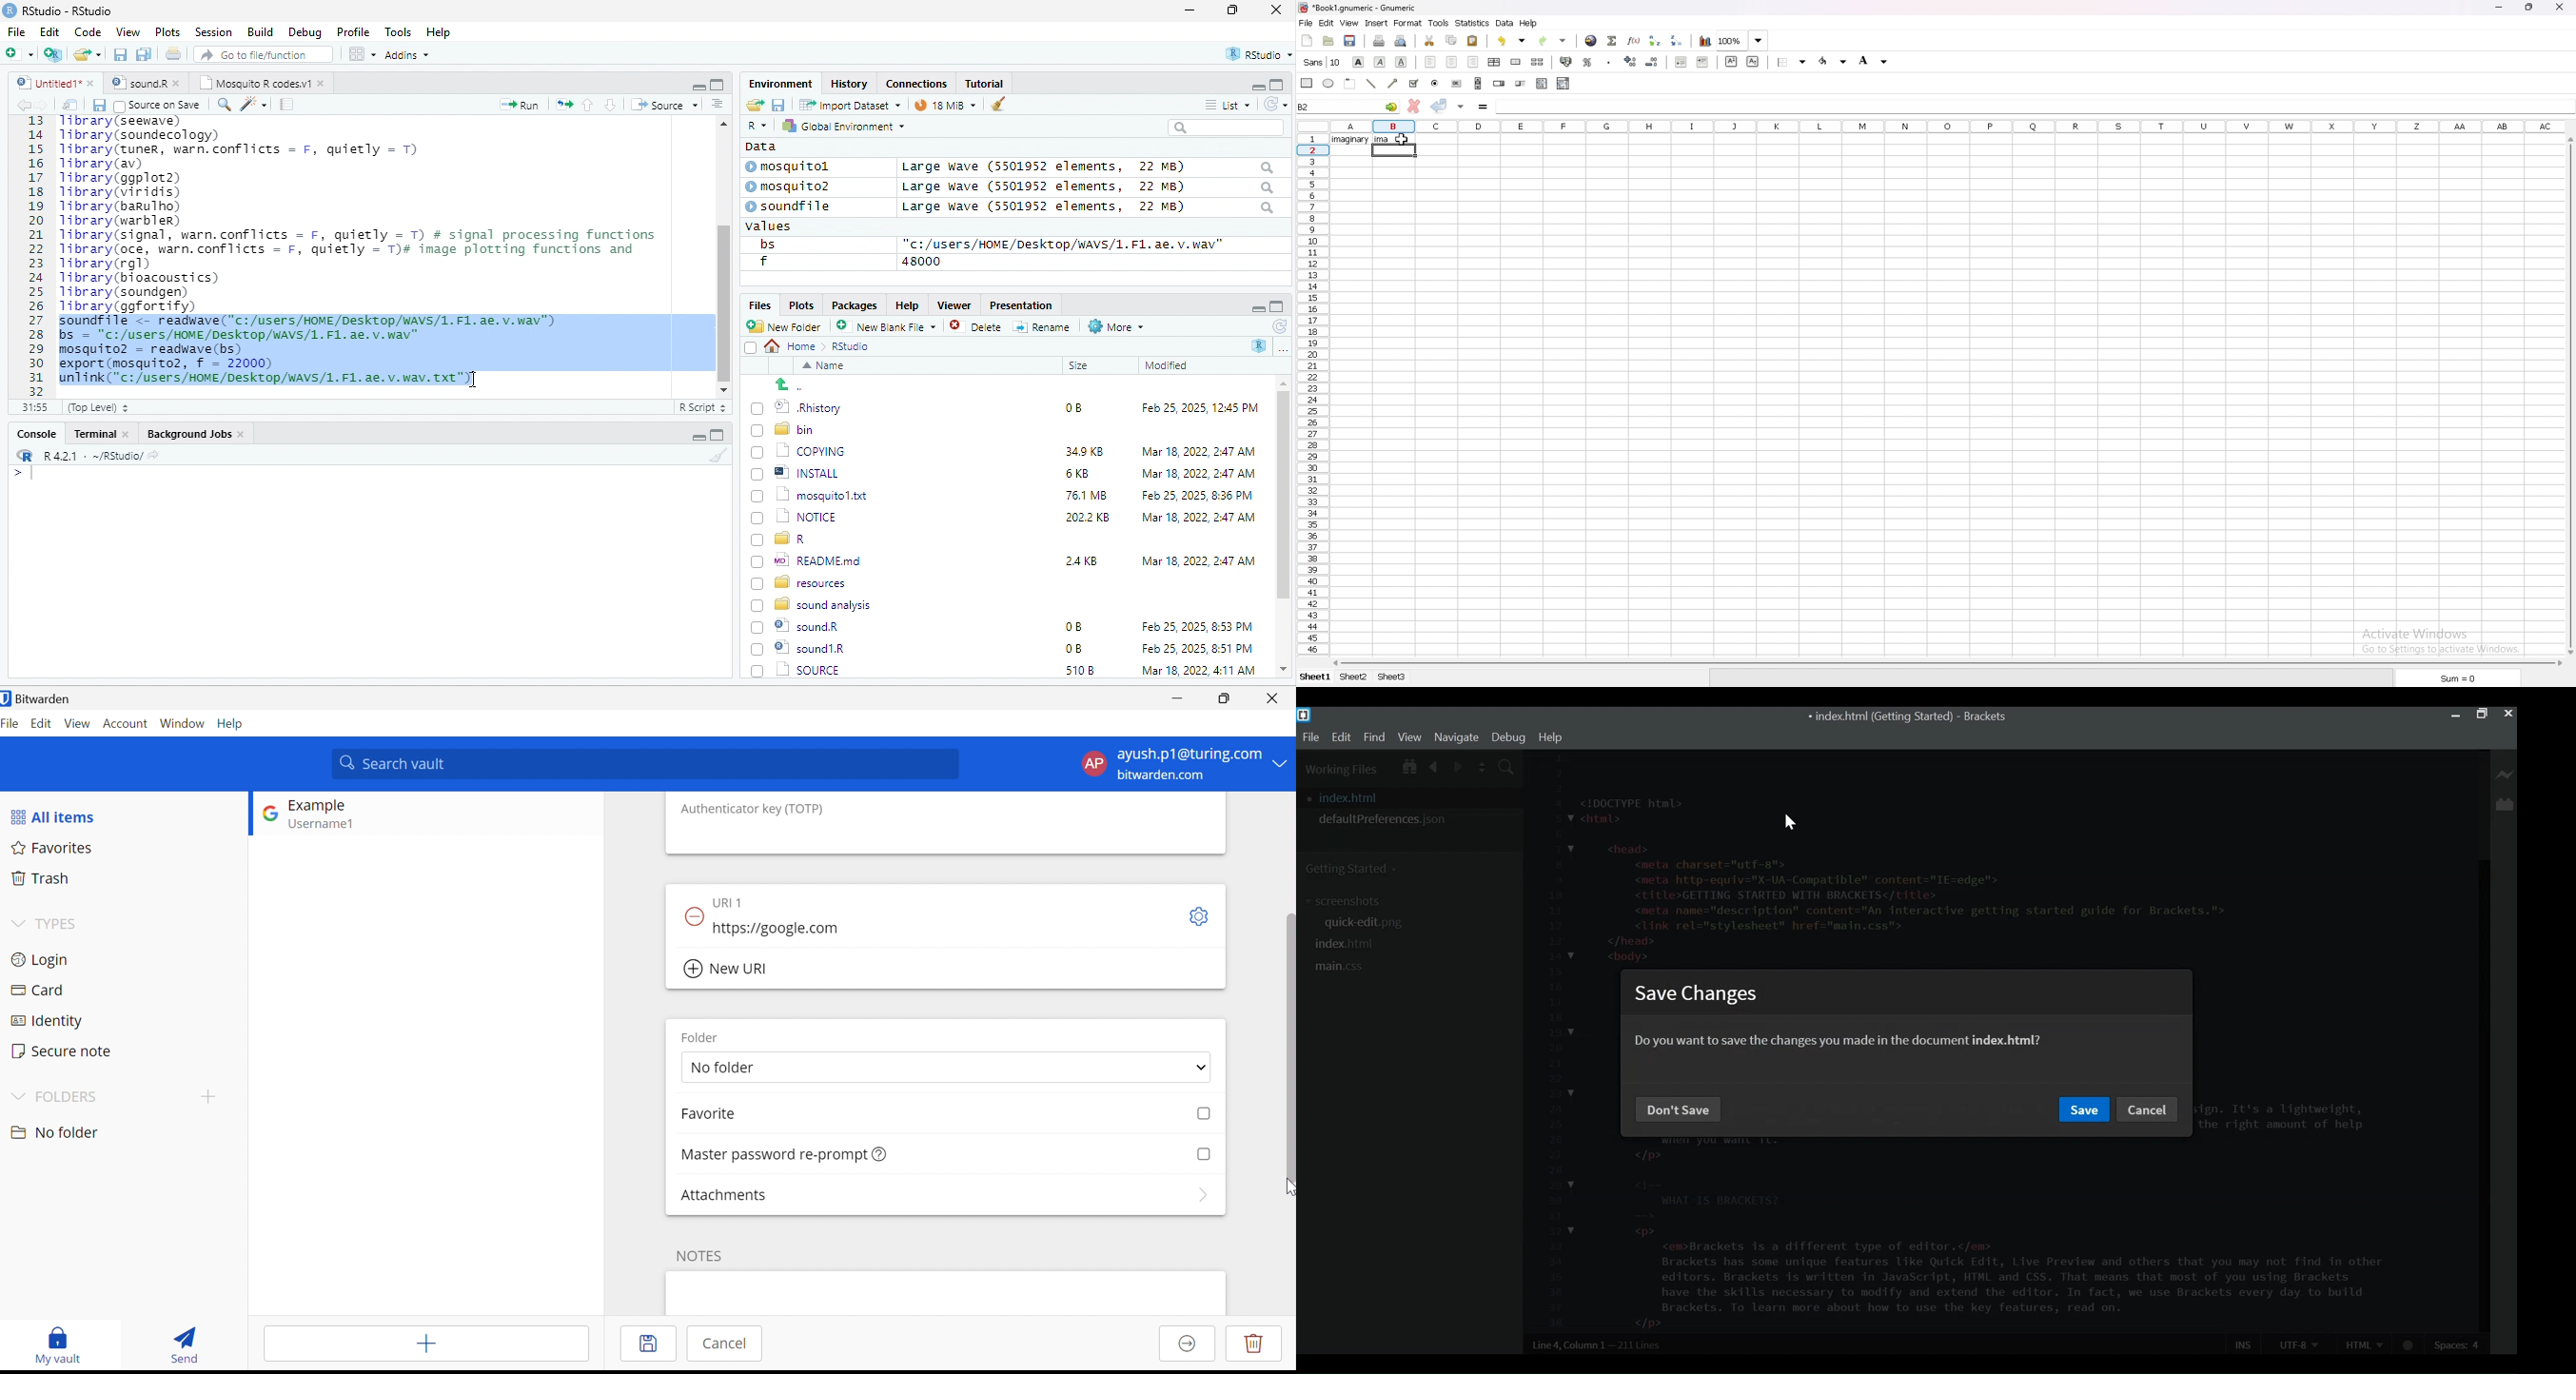  Describe the element at coordinates (754, 106) in the screenshot. I see `open` at that location.